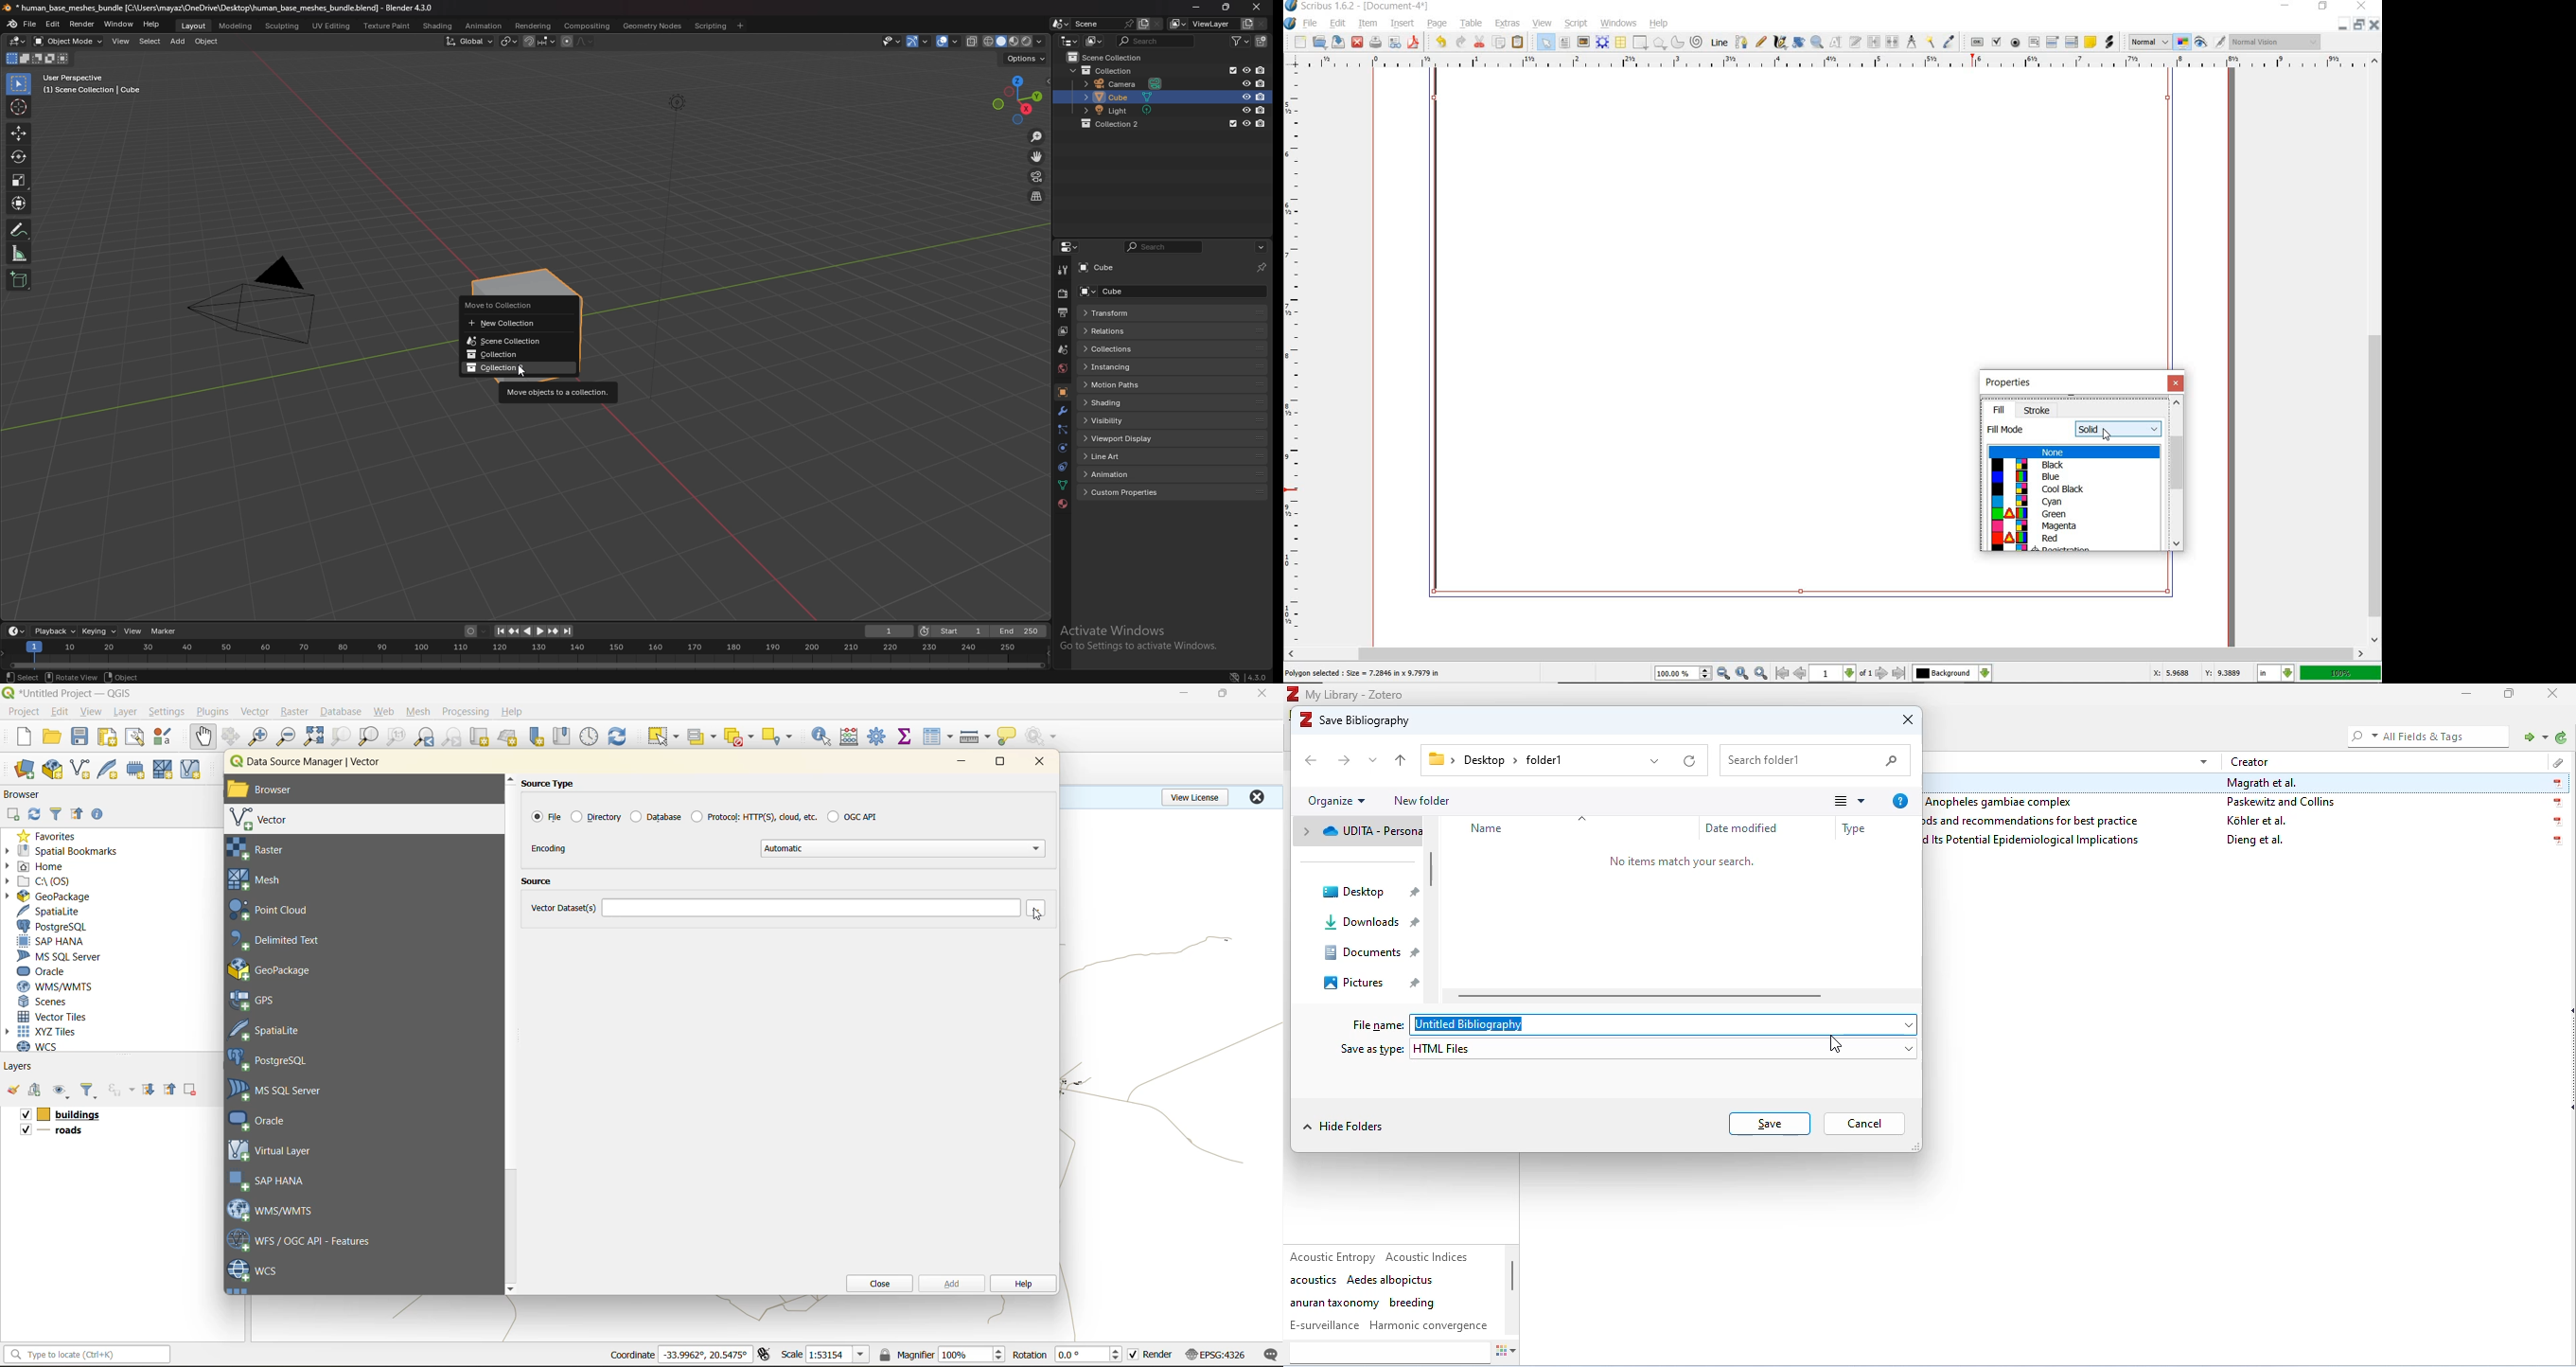 This screenshot has height=1372, width=2576. I want to click on My Library - Zotero, so click(1357, 694).